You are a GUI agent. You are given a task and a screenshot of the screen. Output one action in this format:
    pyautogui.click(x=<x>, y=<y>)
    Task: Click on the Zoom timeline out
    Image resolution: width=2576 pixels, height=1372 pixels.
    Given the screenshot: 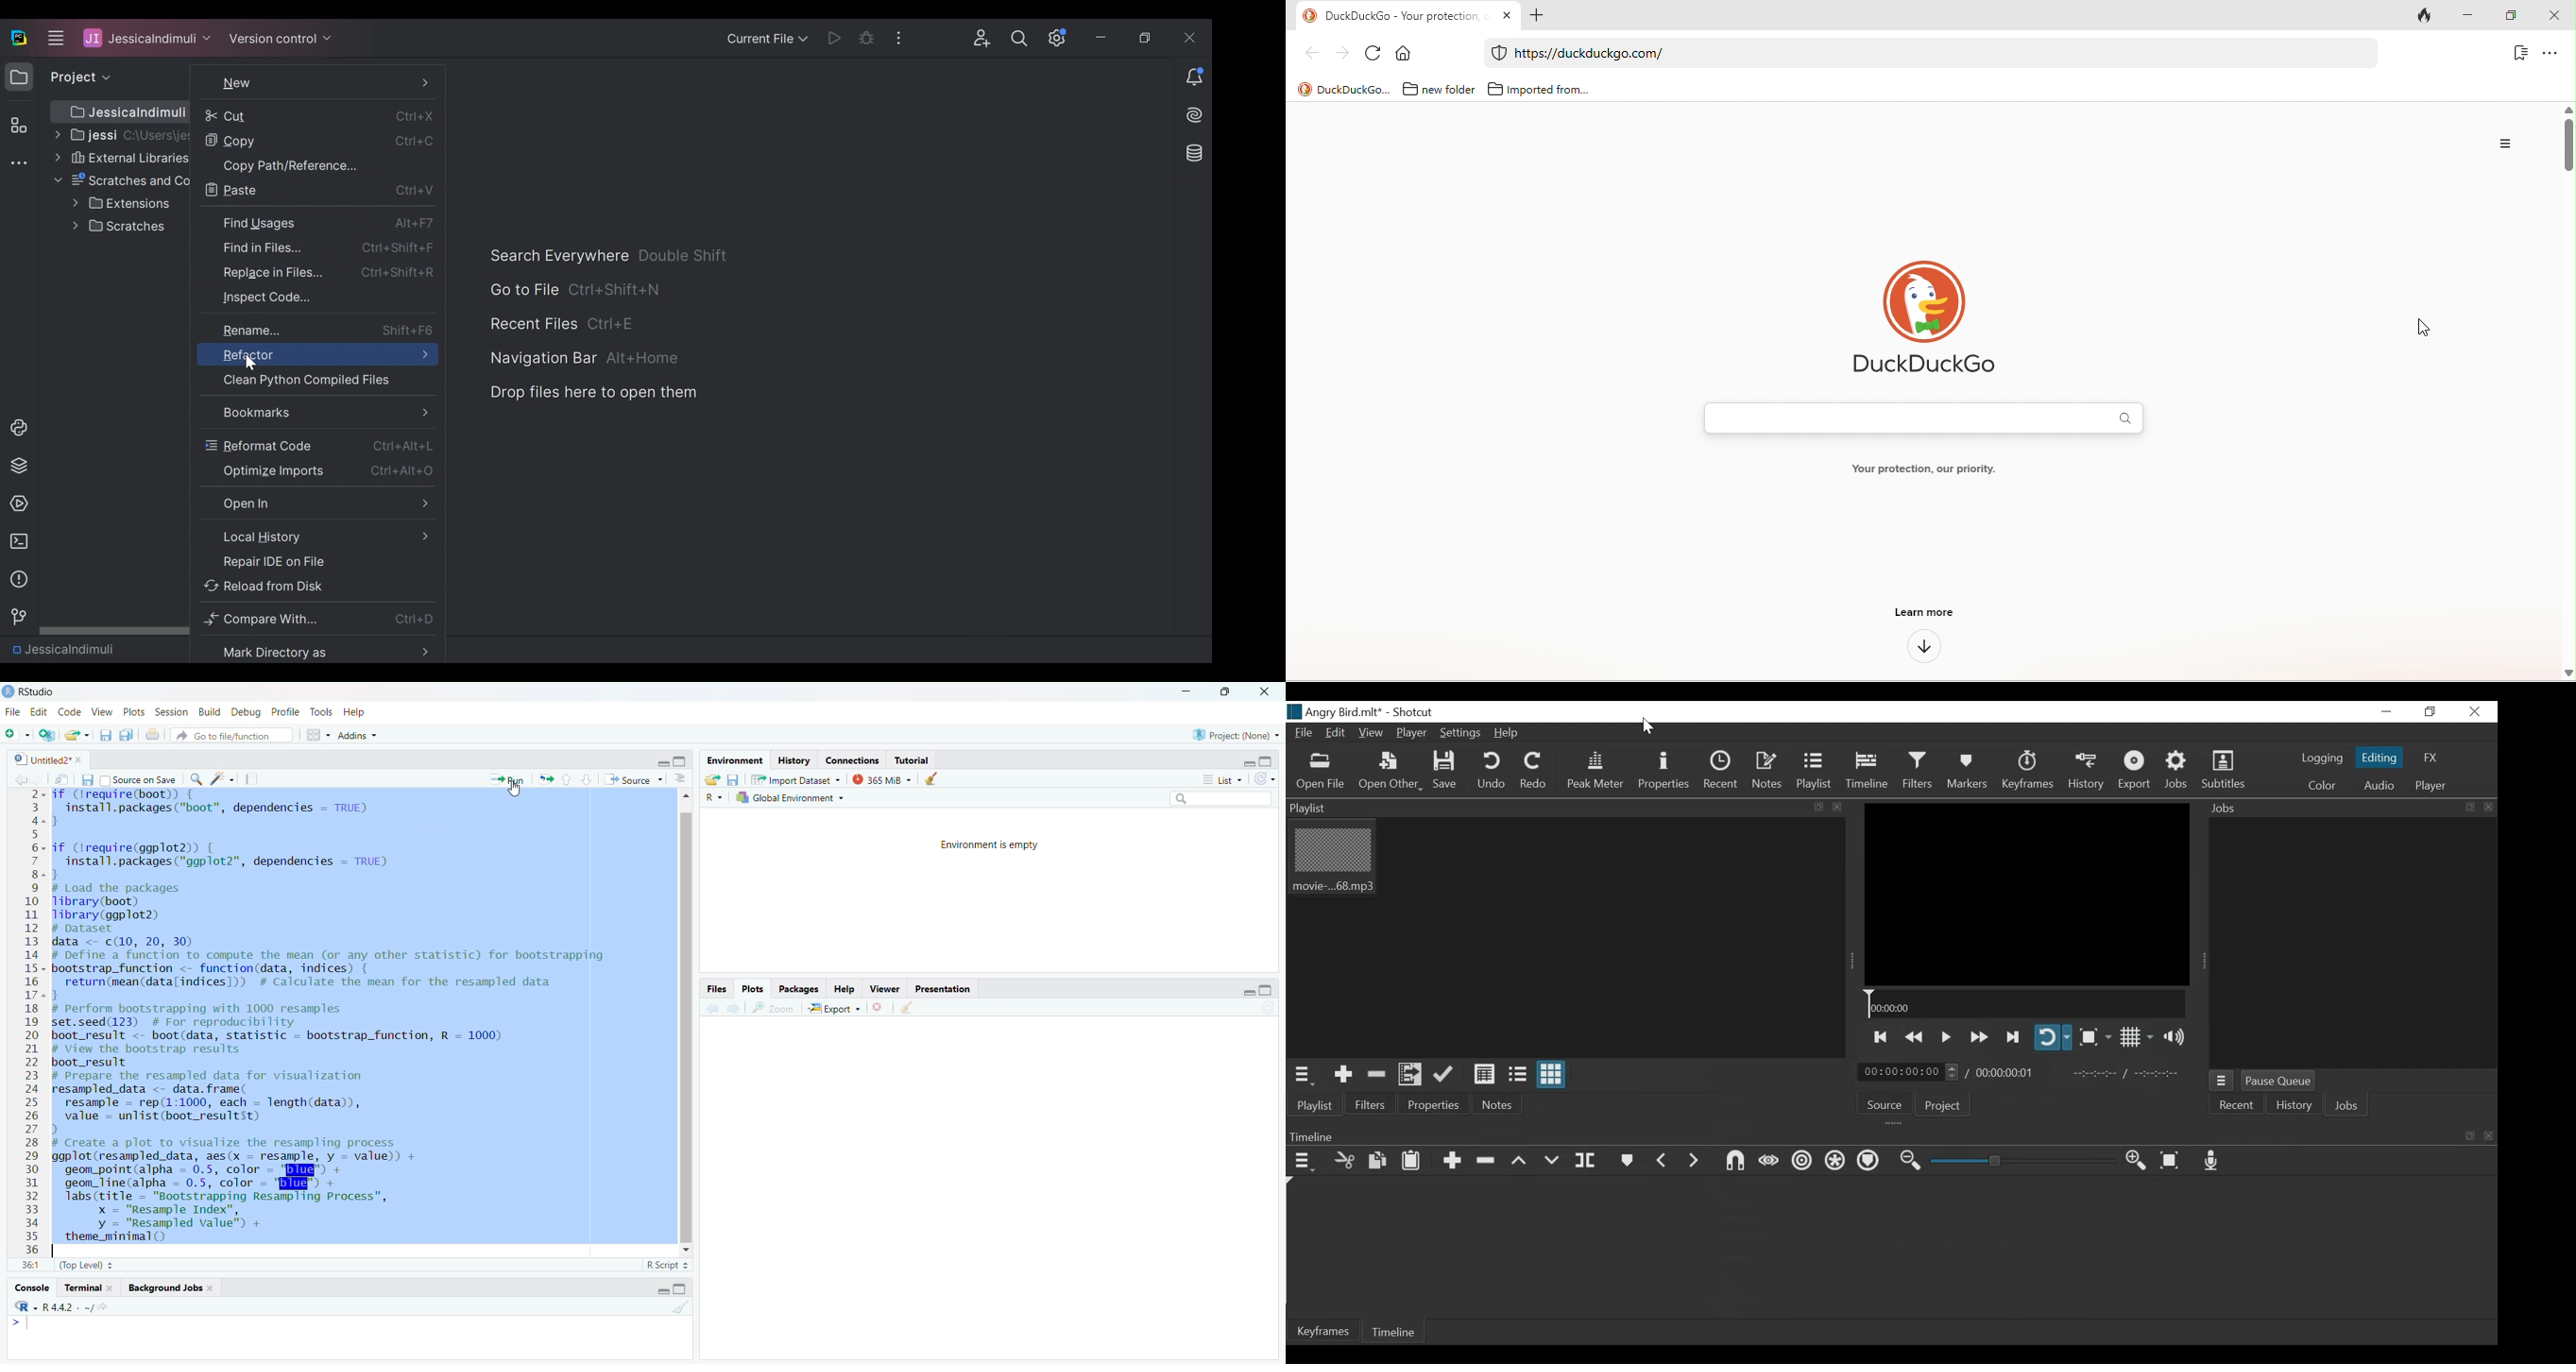 What is the action you would take?
    pyautogui.click(x=1909, y=1162)
    